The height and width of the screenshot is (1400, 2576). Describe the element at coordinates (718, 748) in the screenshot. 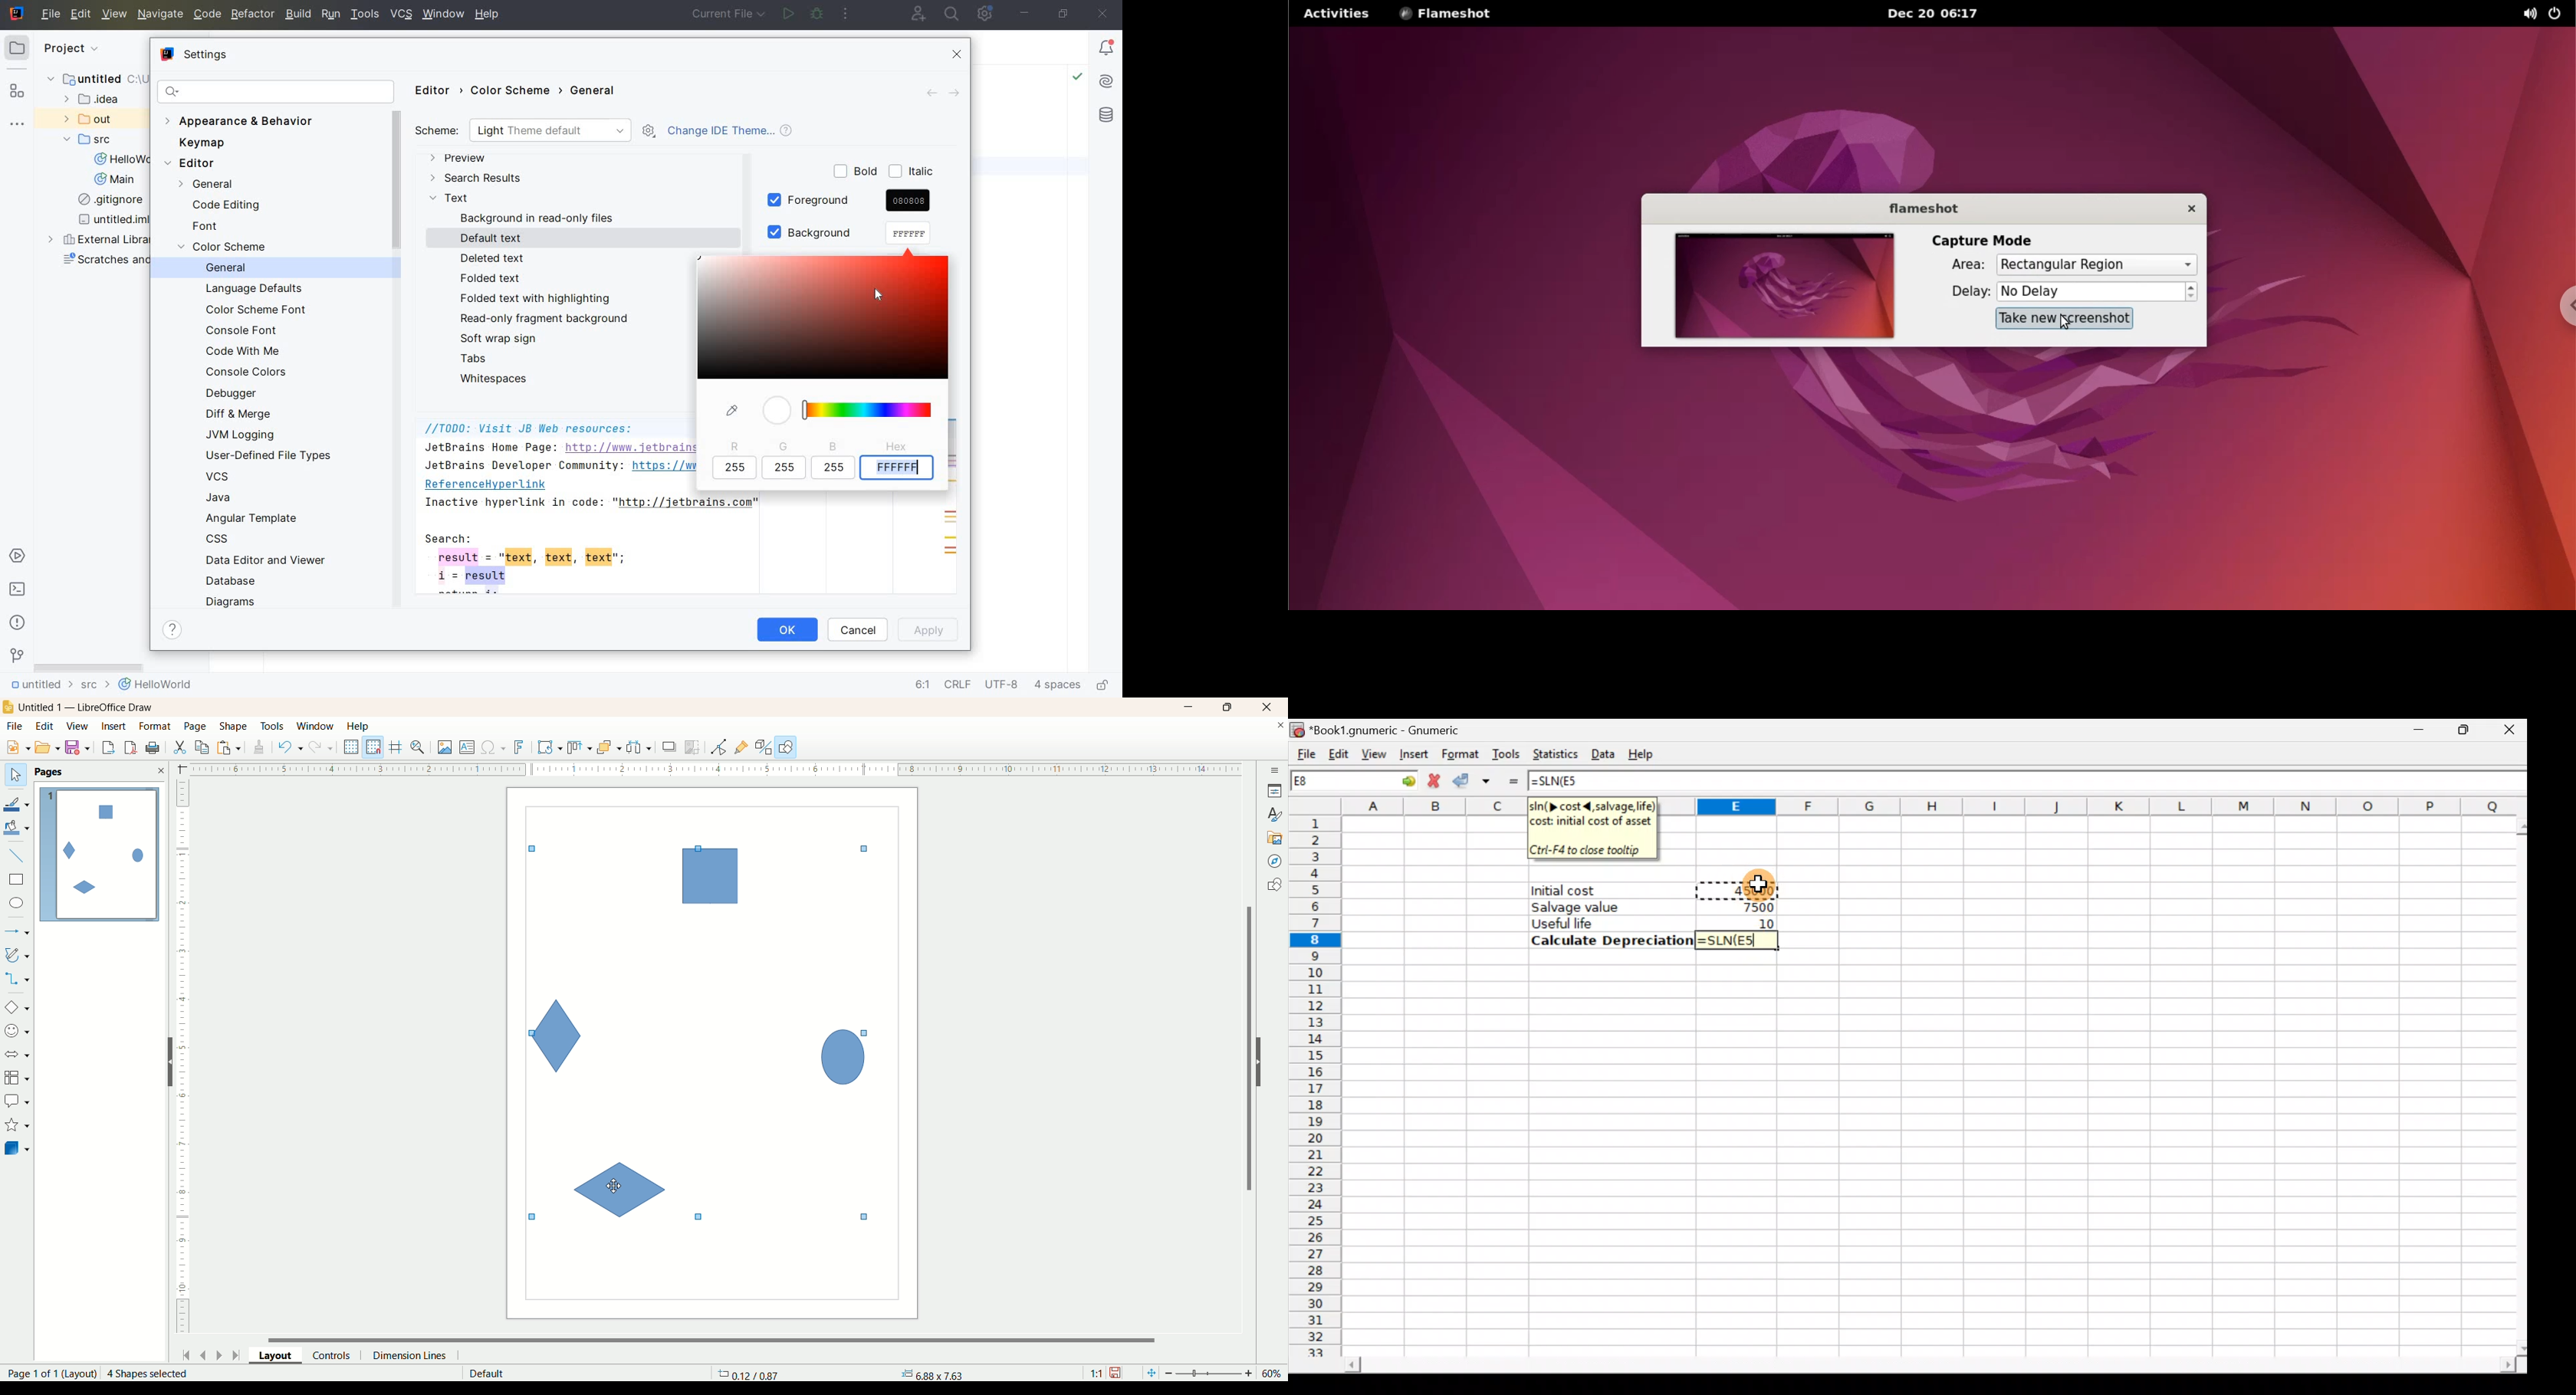

I see `point edit mode` at that location.